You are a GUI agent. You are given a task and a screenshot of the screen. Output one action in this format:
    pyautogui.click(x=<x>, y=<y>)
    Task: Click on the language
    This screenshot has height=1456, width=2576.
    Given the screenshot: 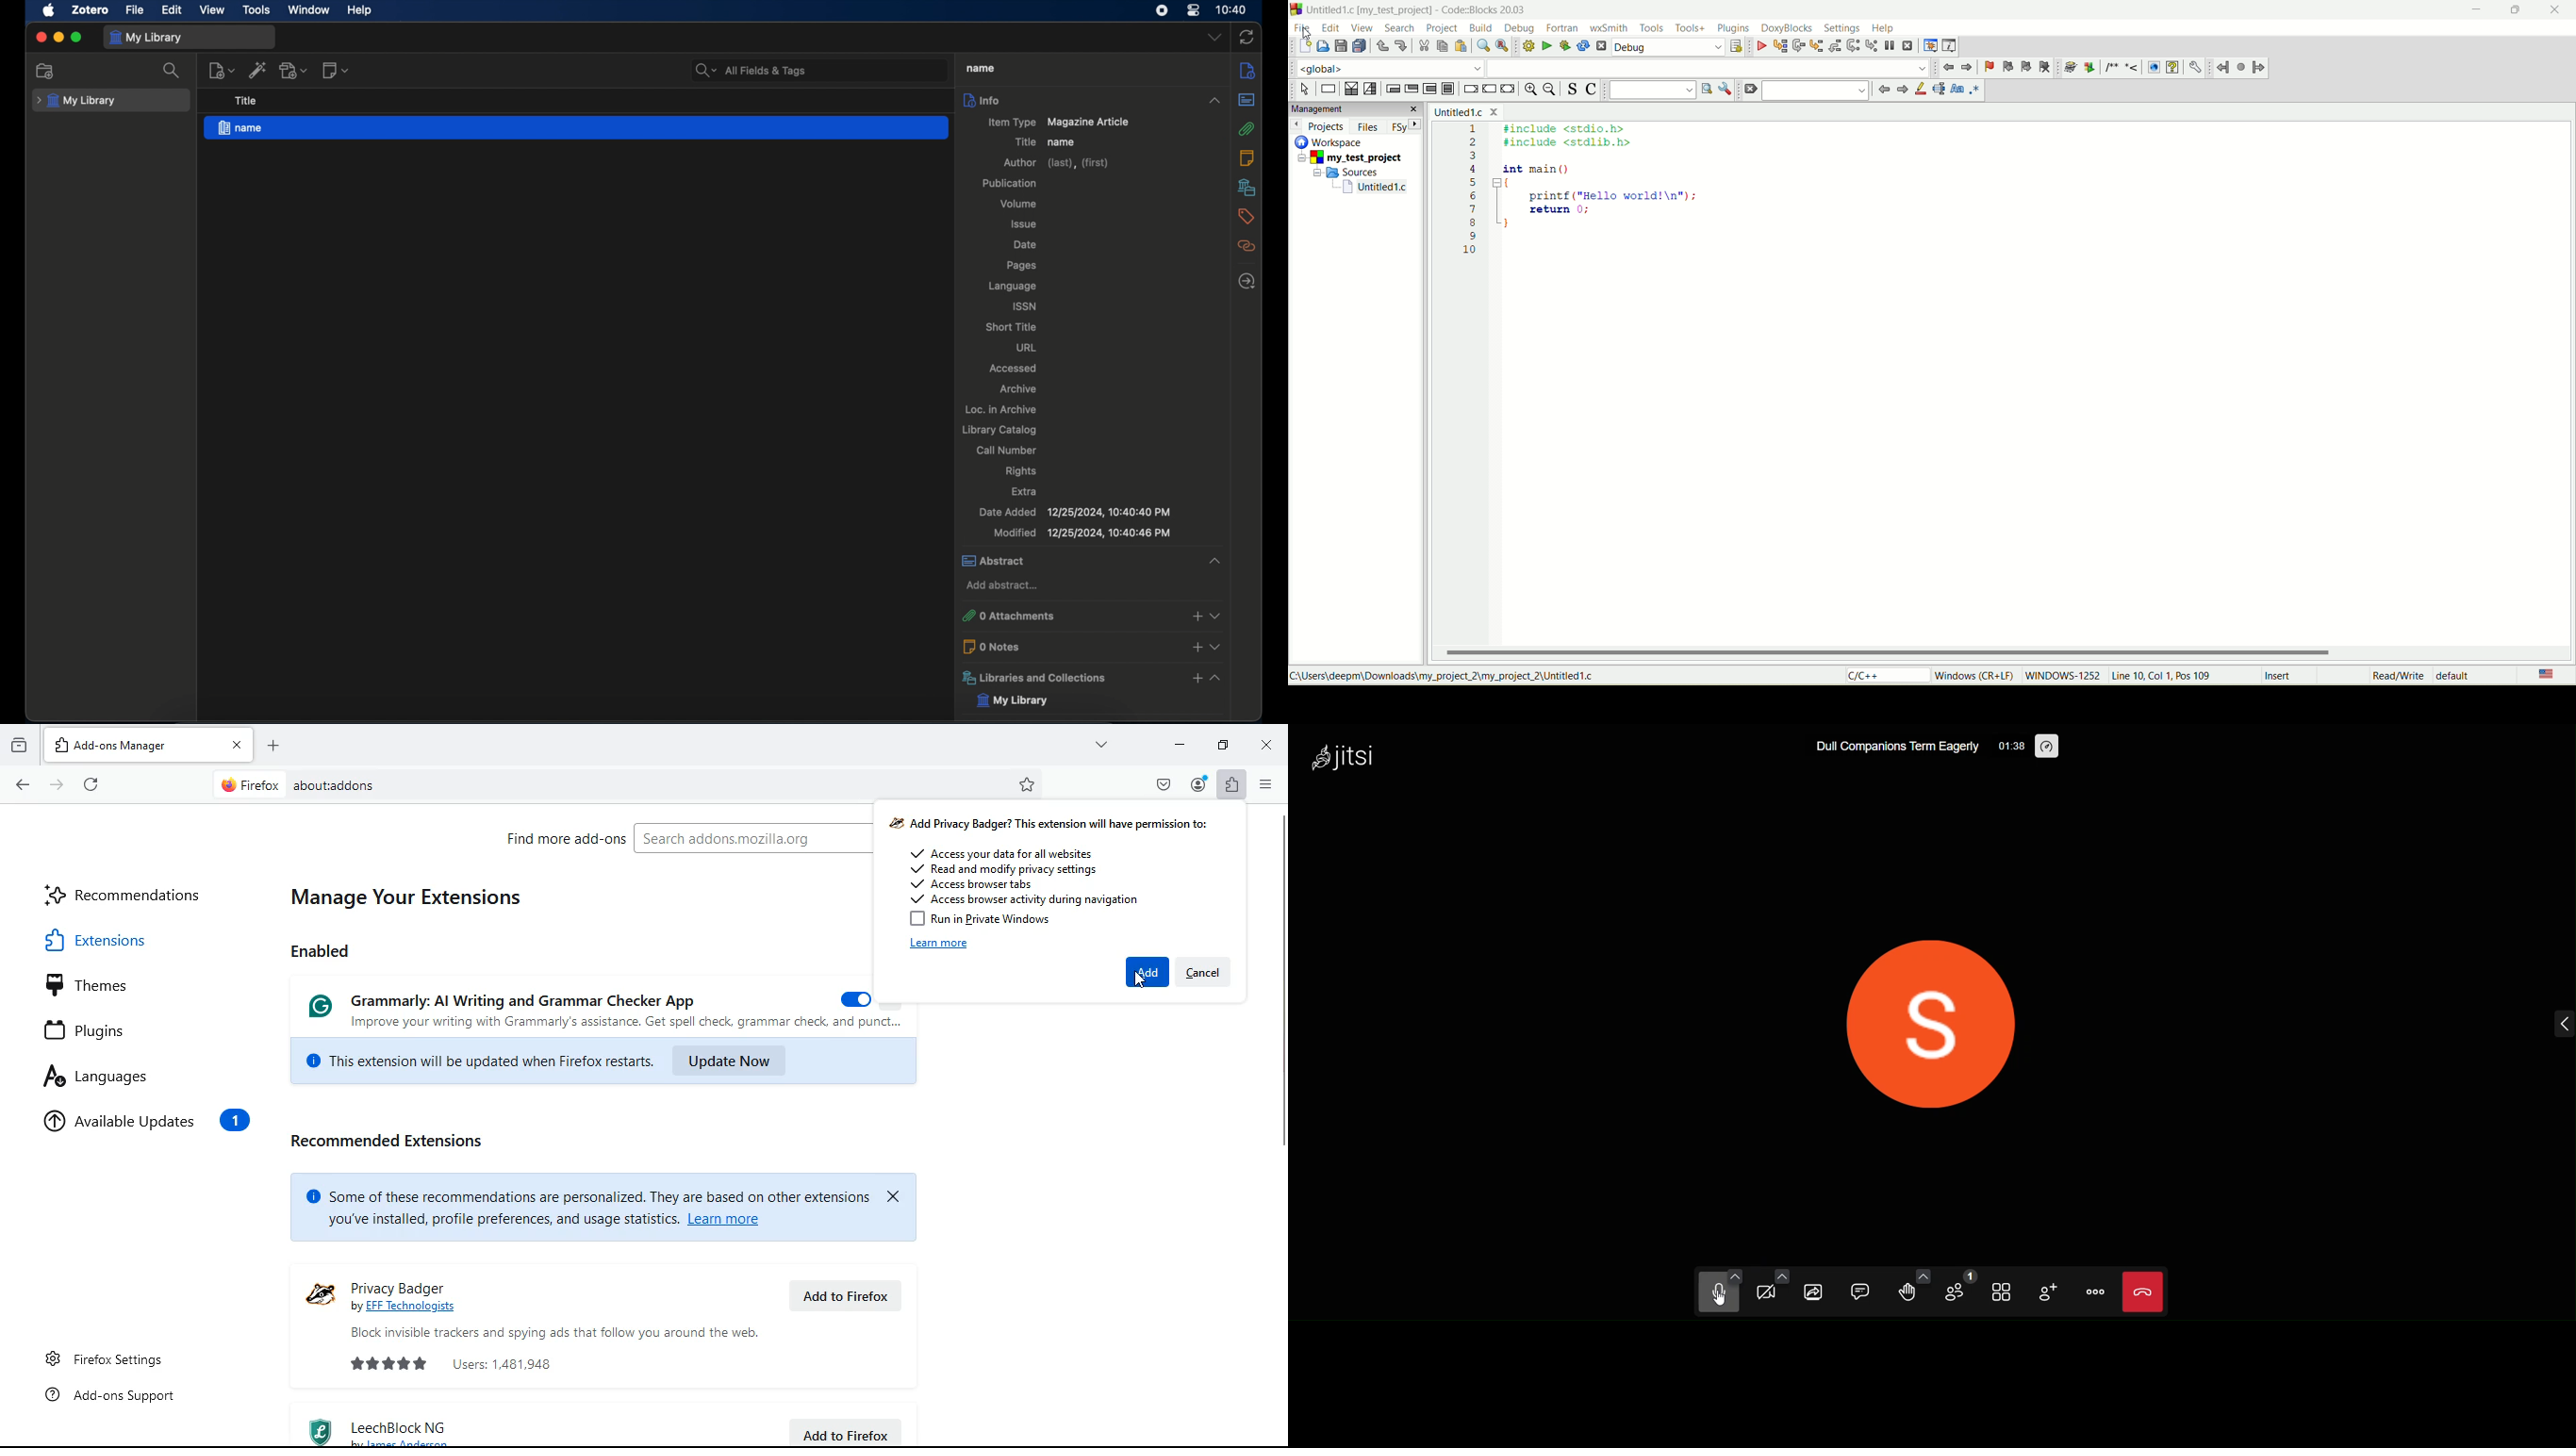 What is the action you would take?
    pyautogui.click(x=2544, y=675)
    